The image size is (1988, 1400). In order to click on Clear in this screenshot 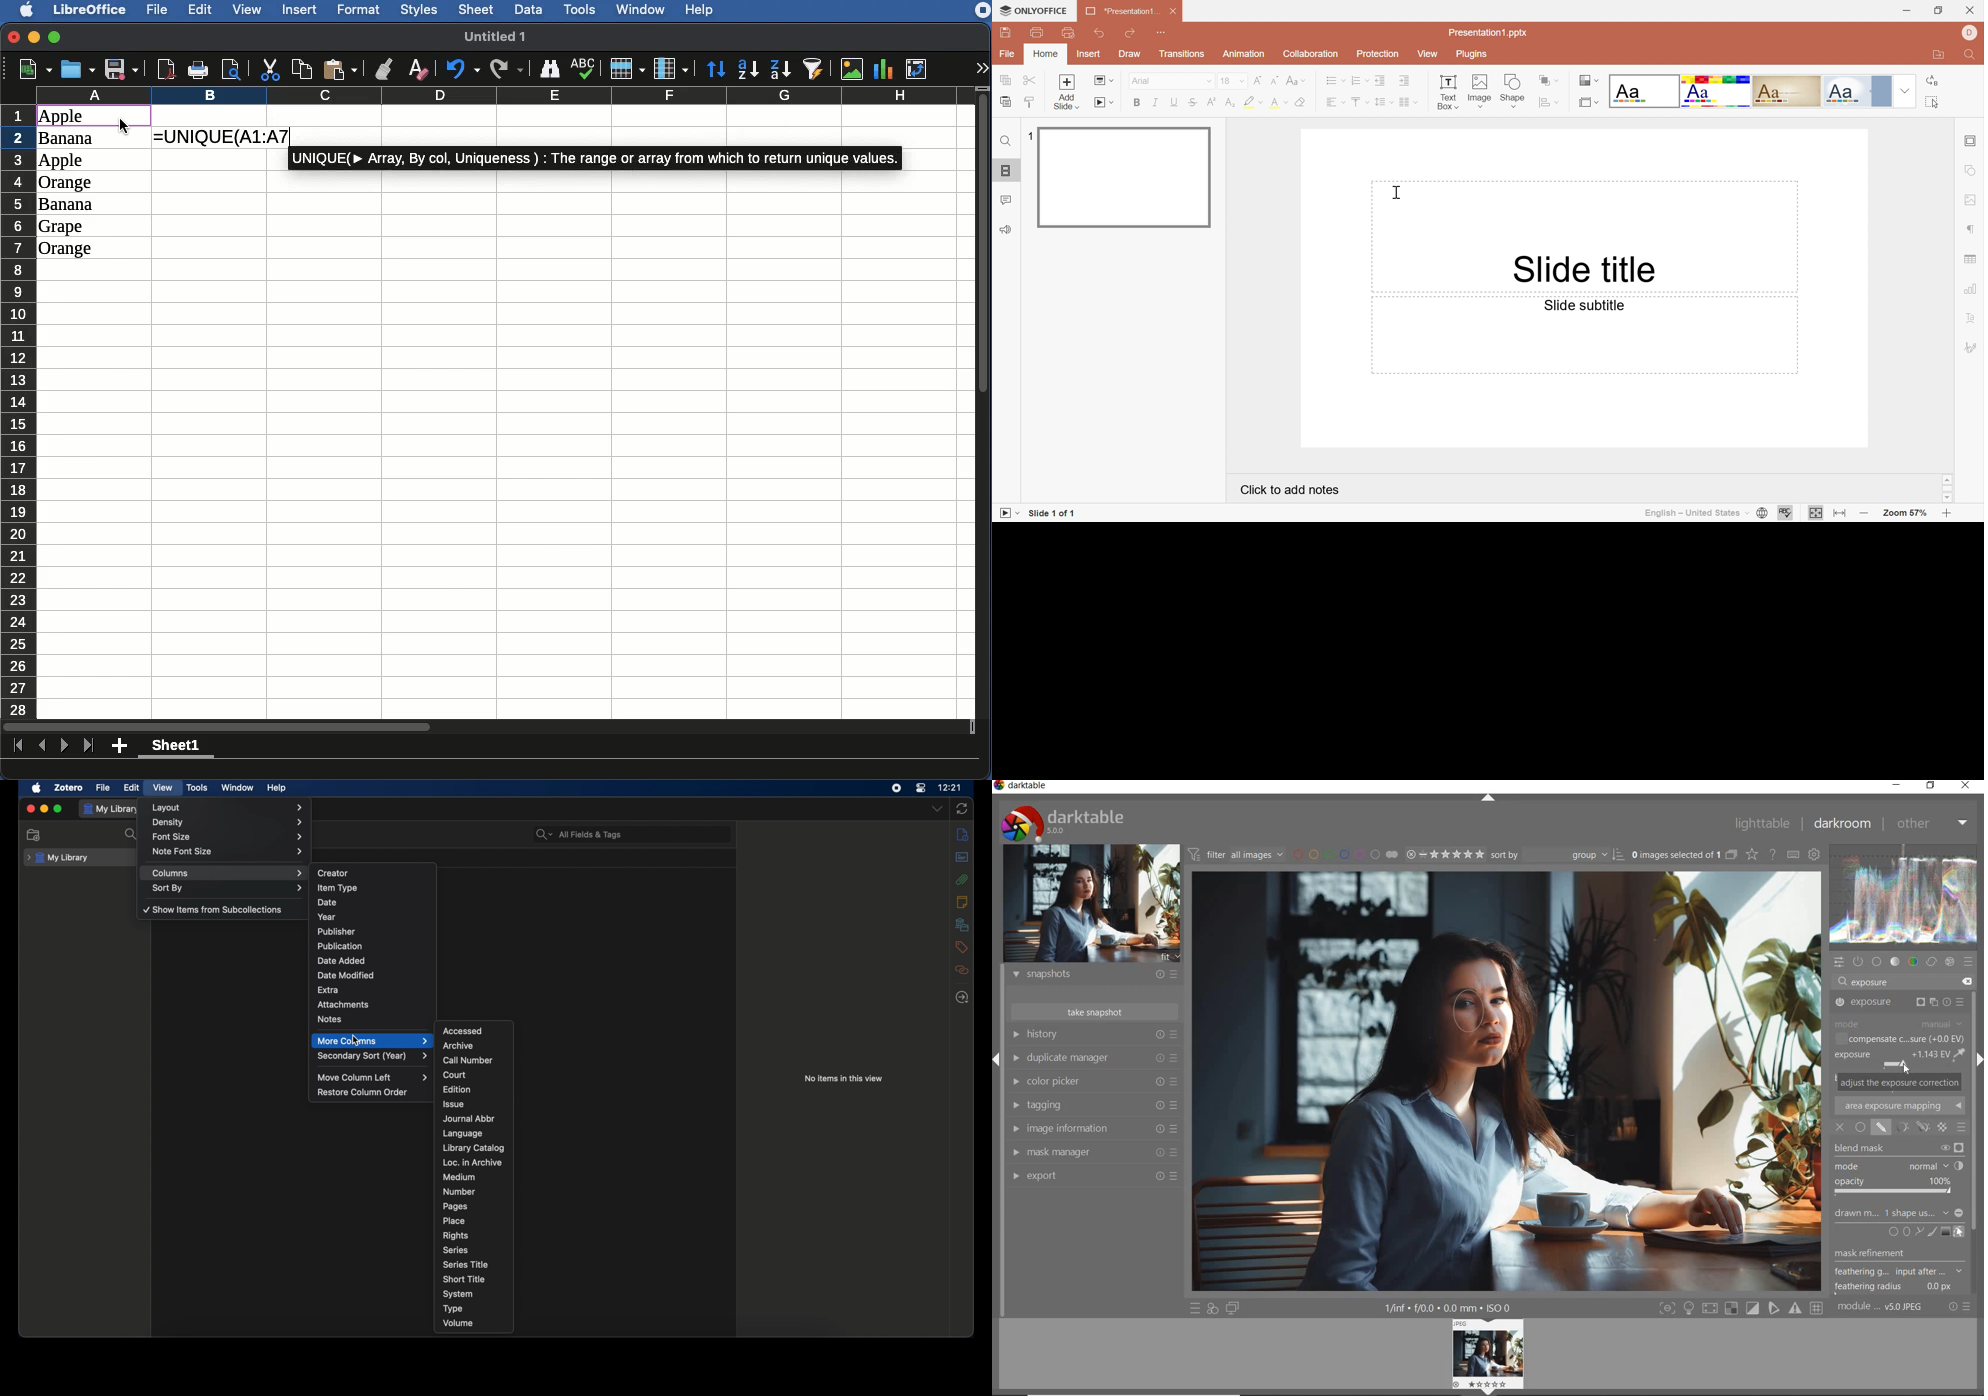, I will do `click(1301, 103)`.